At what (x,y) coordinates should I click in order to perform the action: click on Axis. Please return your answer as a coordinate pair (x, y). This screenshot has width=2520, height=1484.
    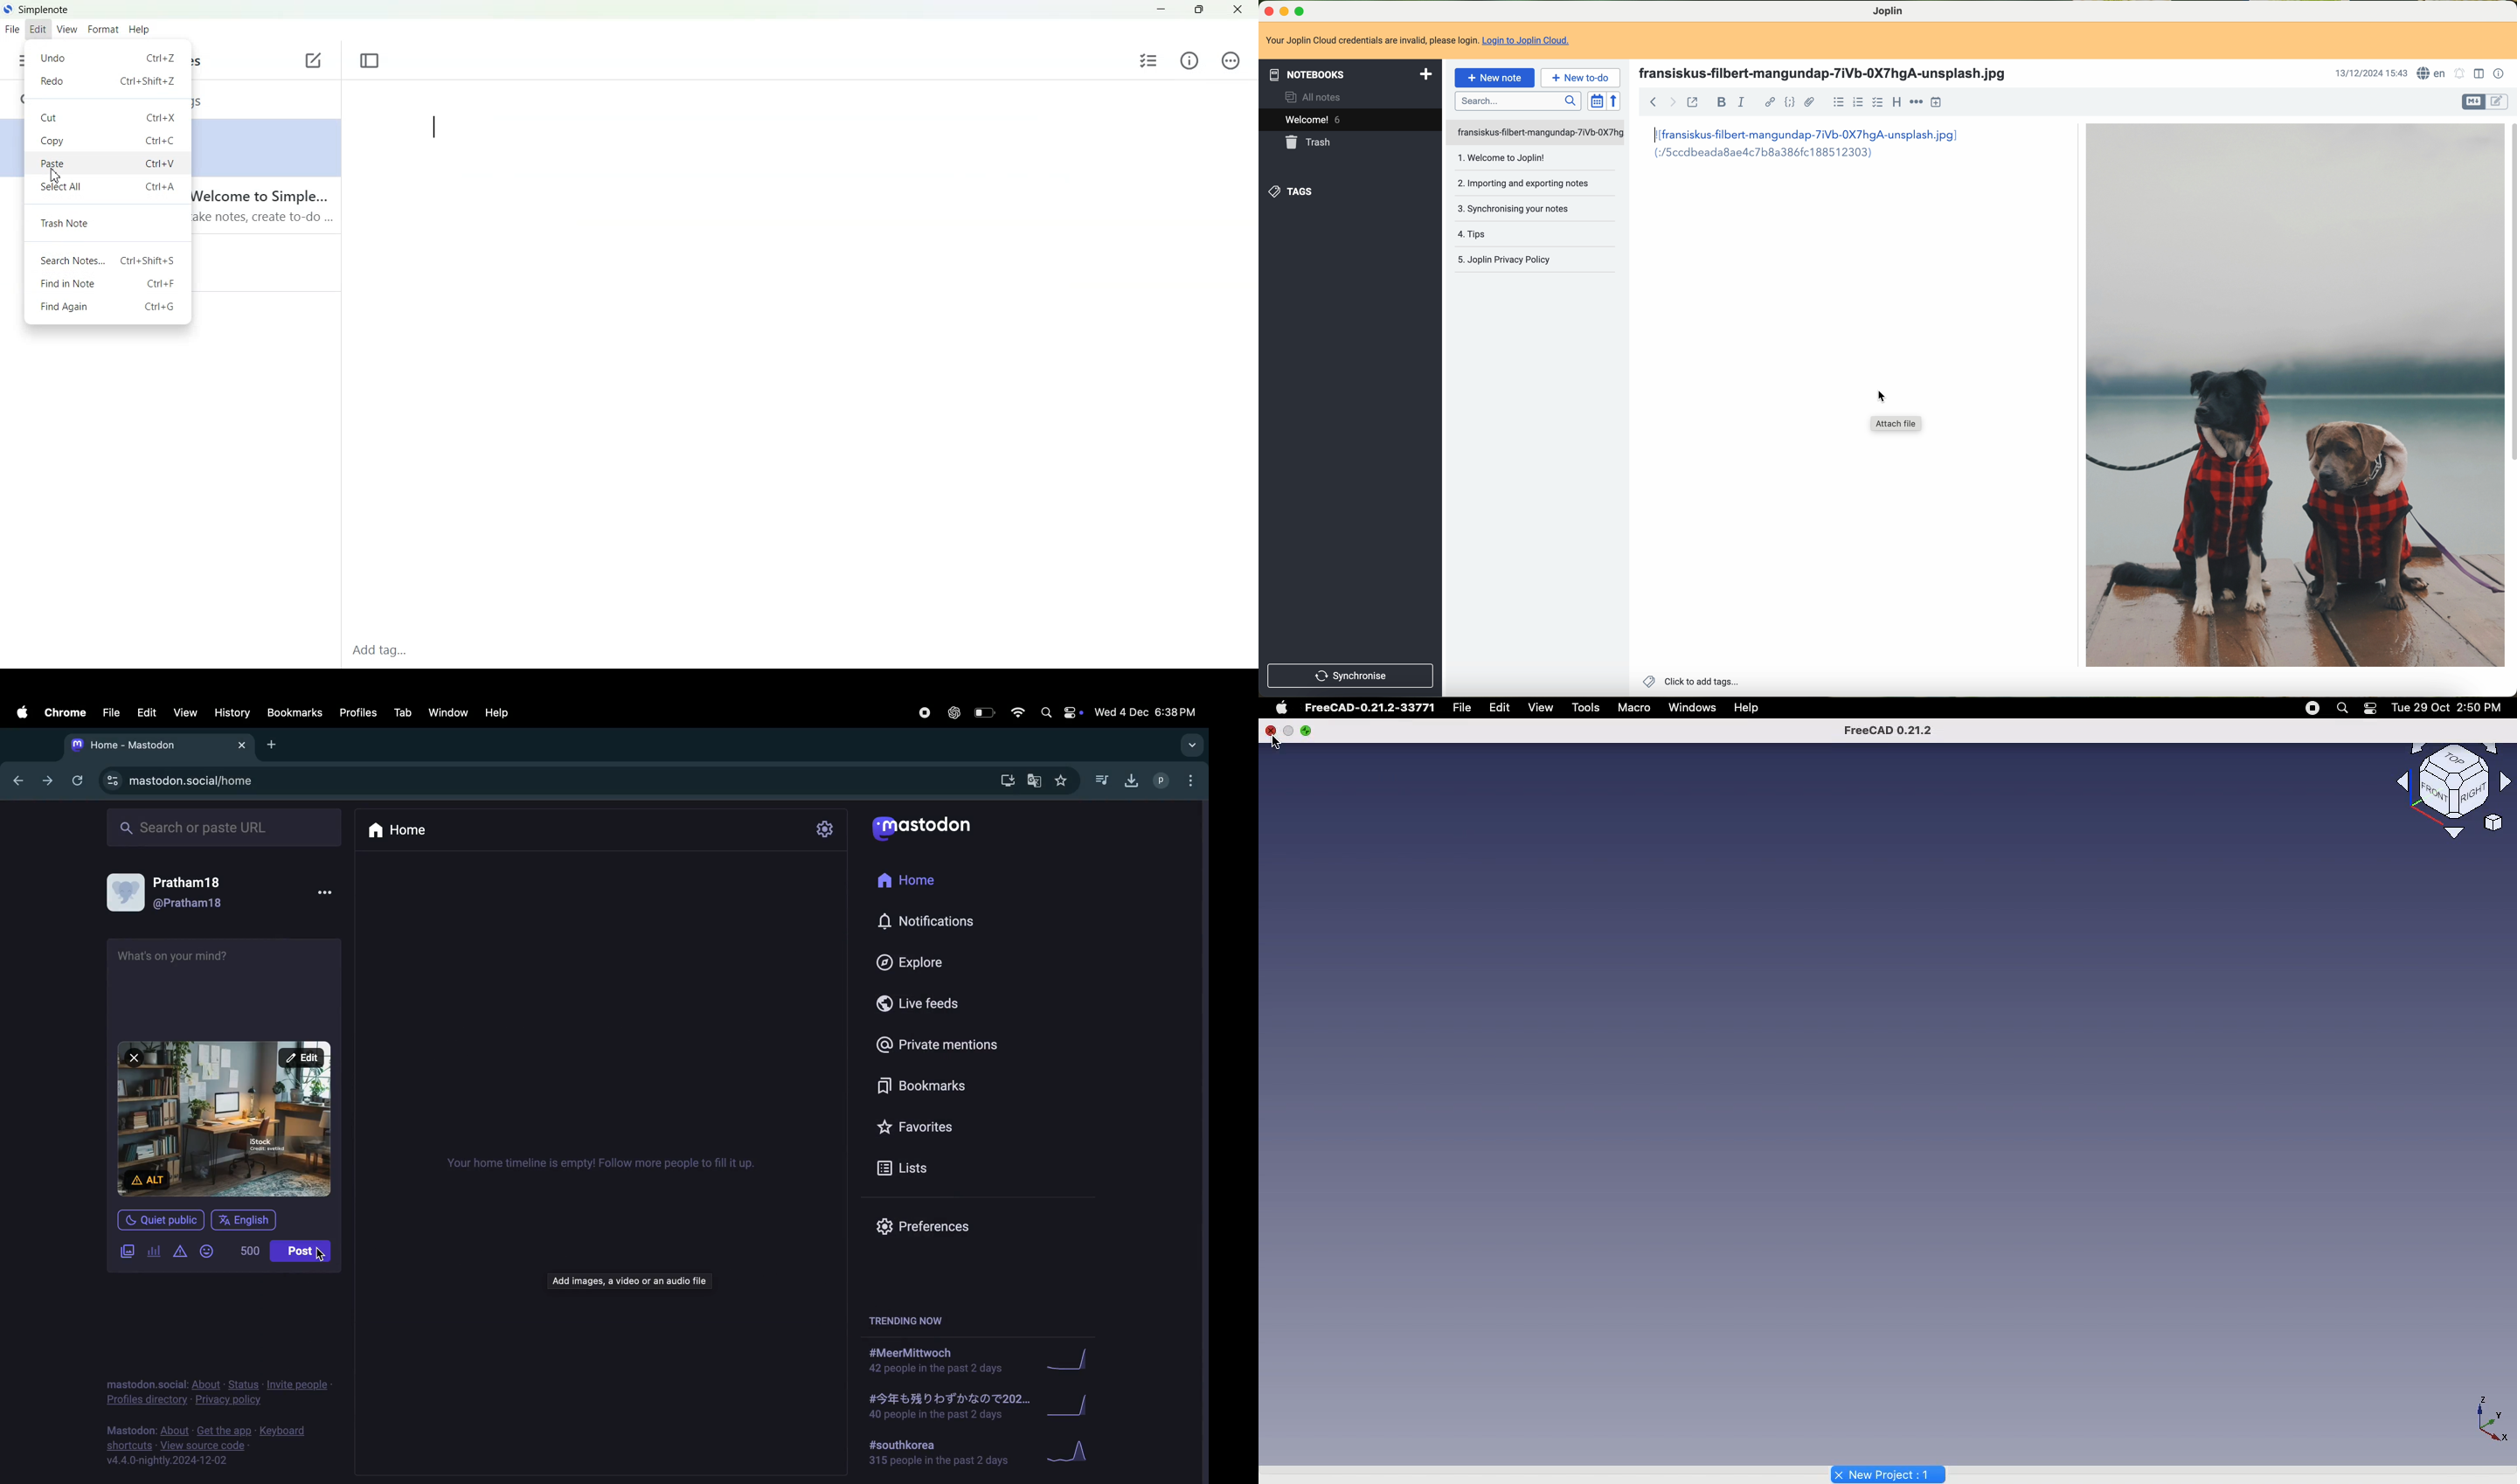
    Looking at the image, I should click on (2493, 1419).